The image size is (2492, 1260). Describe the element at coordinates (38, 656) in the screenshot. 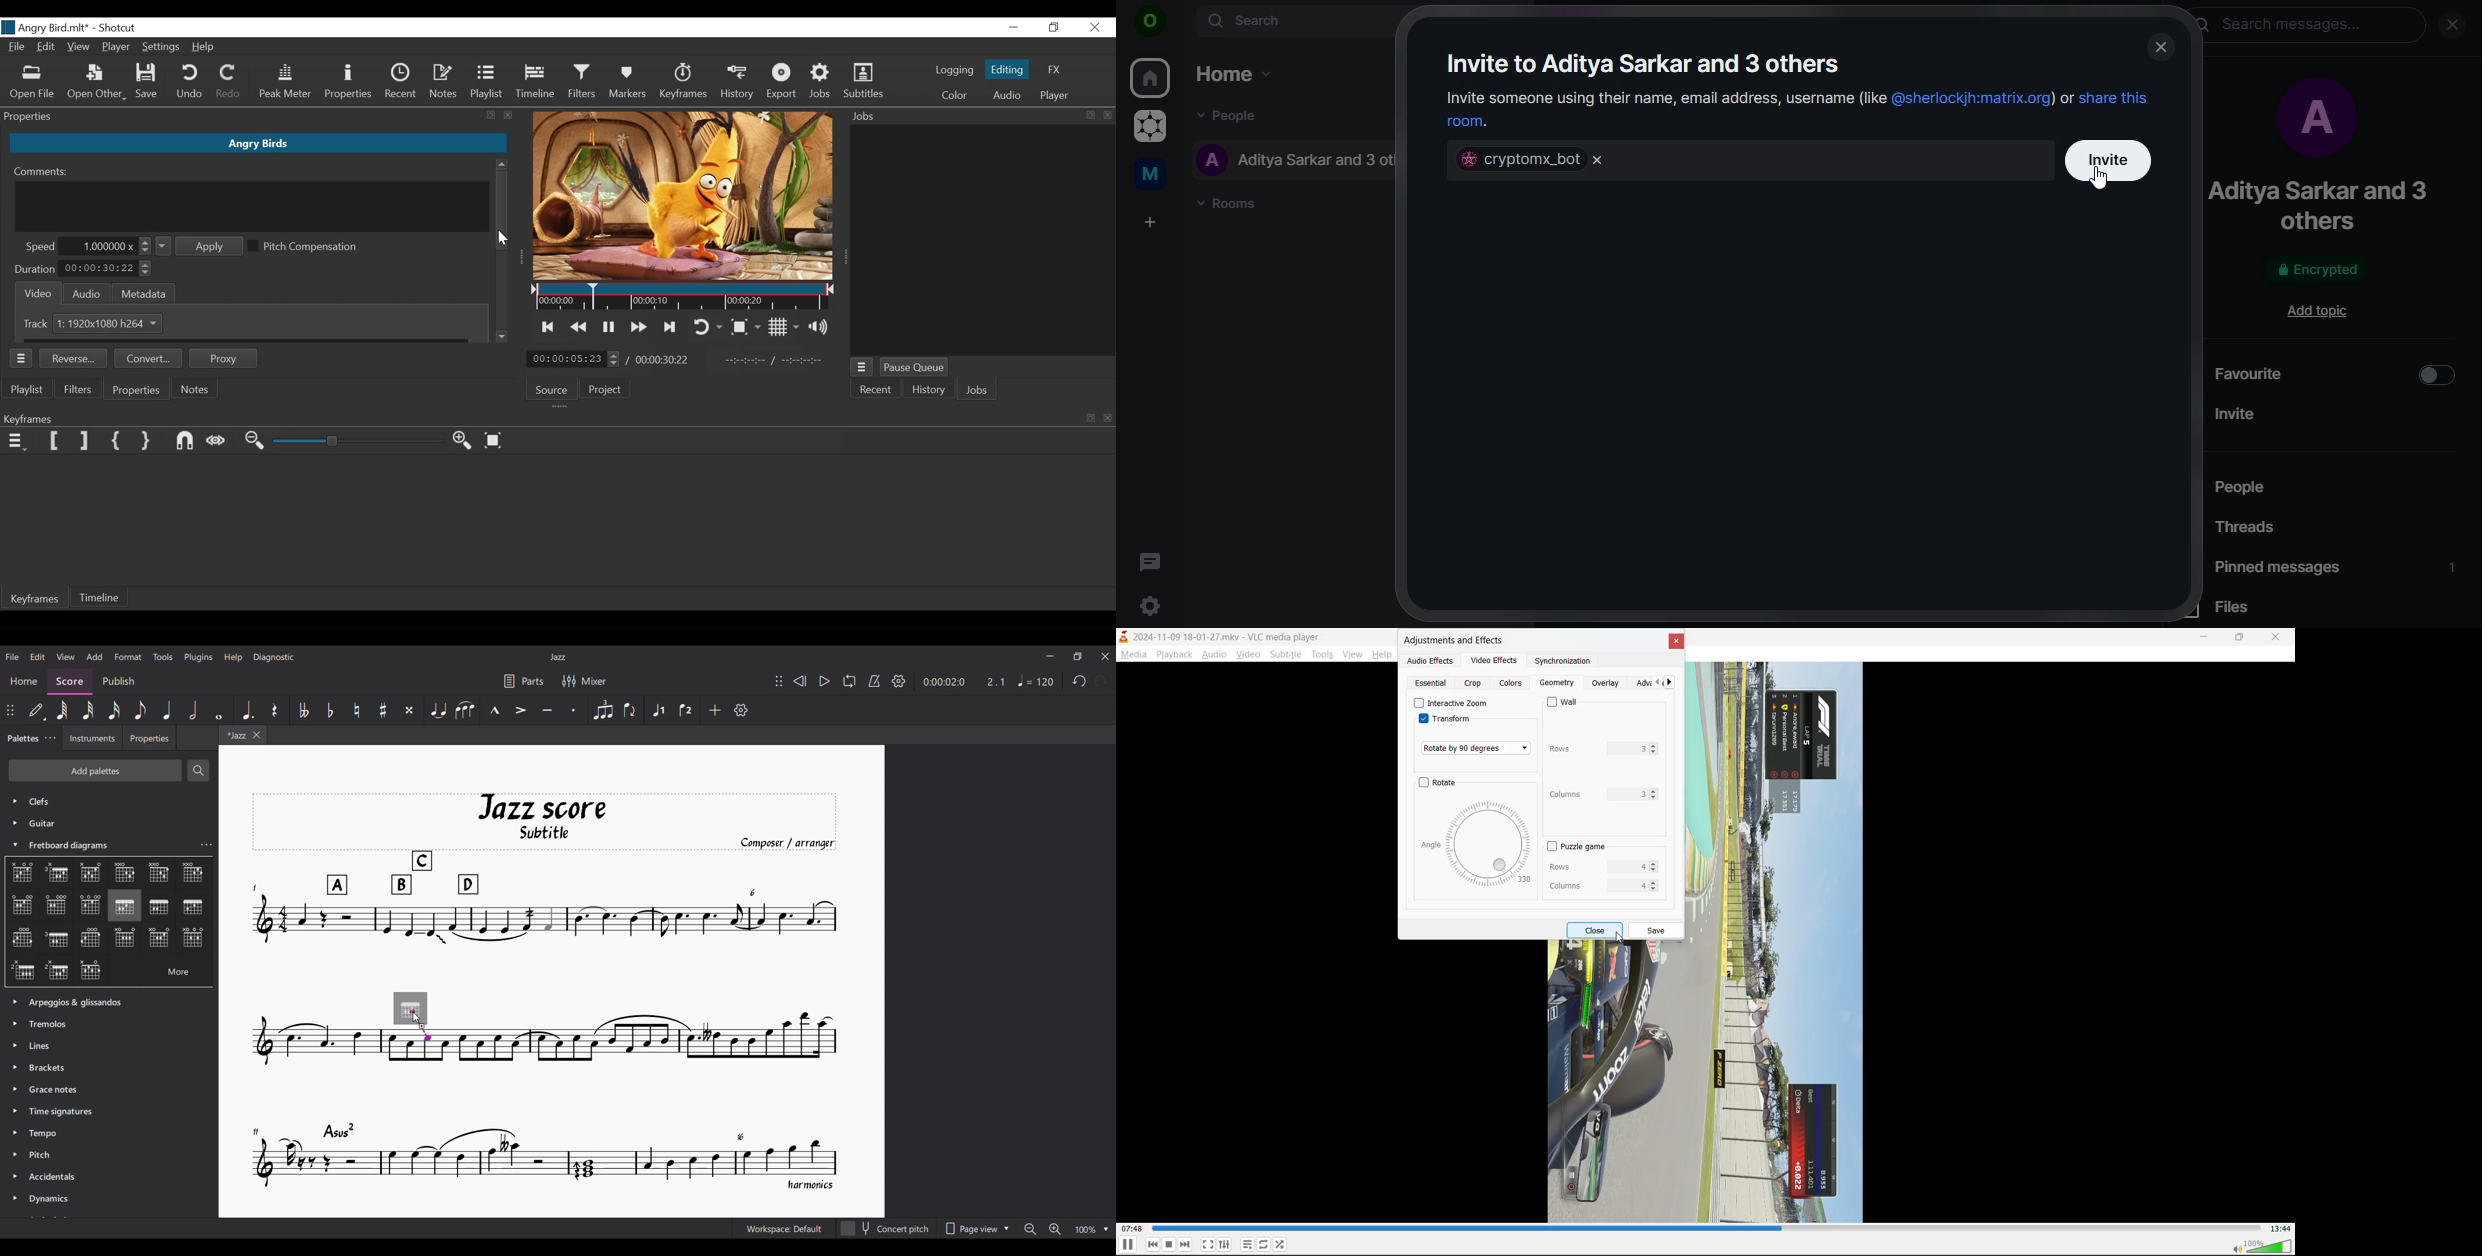

I see `Edit menu` at that location.